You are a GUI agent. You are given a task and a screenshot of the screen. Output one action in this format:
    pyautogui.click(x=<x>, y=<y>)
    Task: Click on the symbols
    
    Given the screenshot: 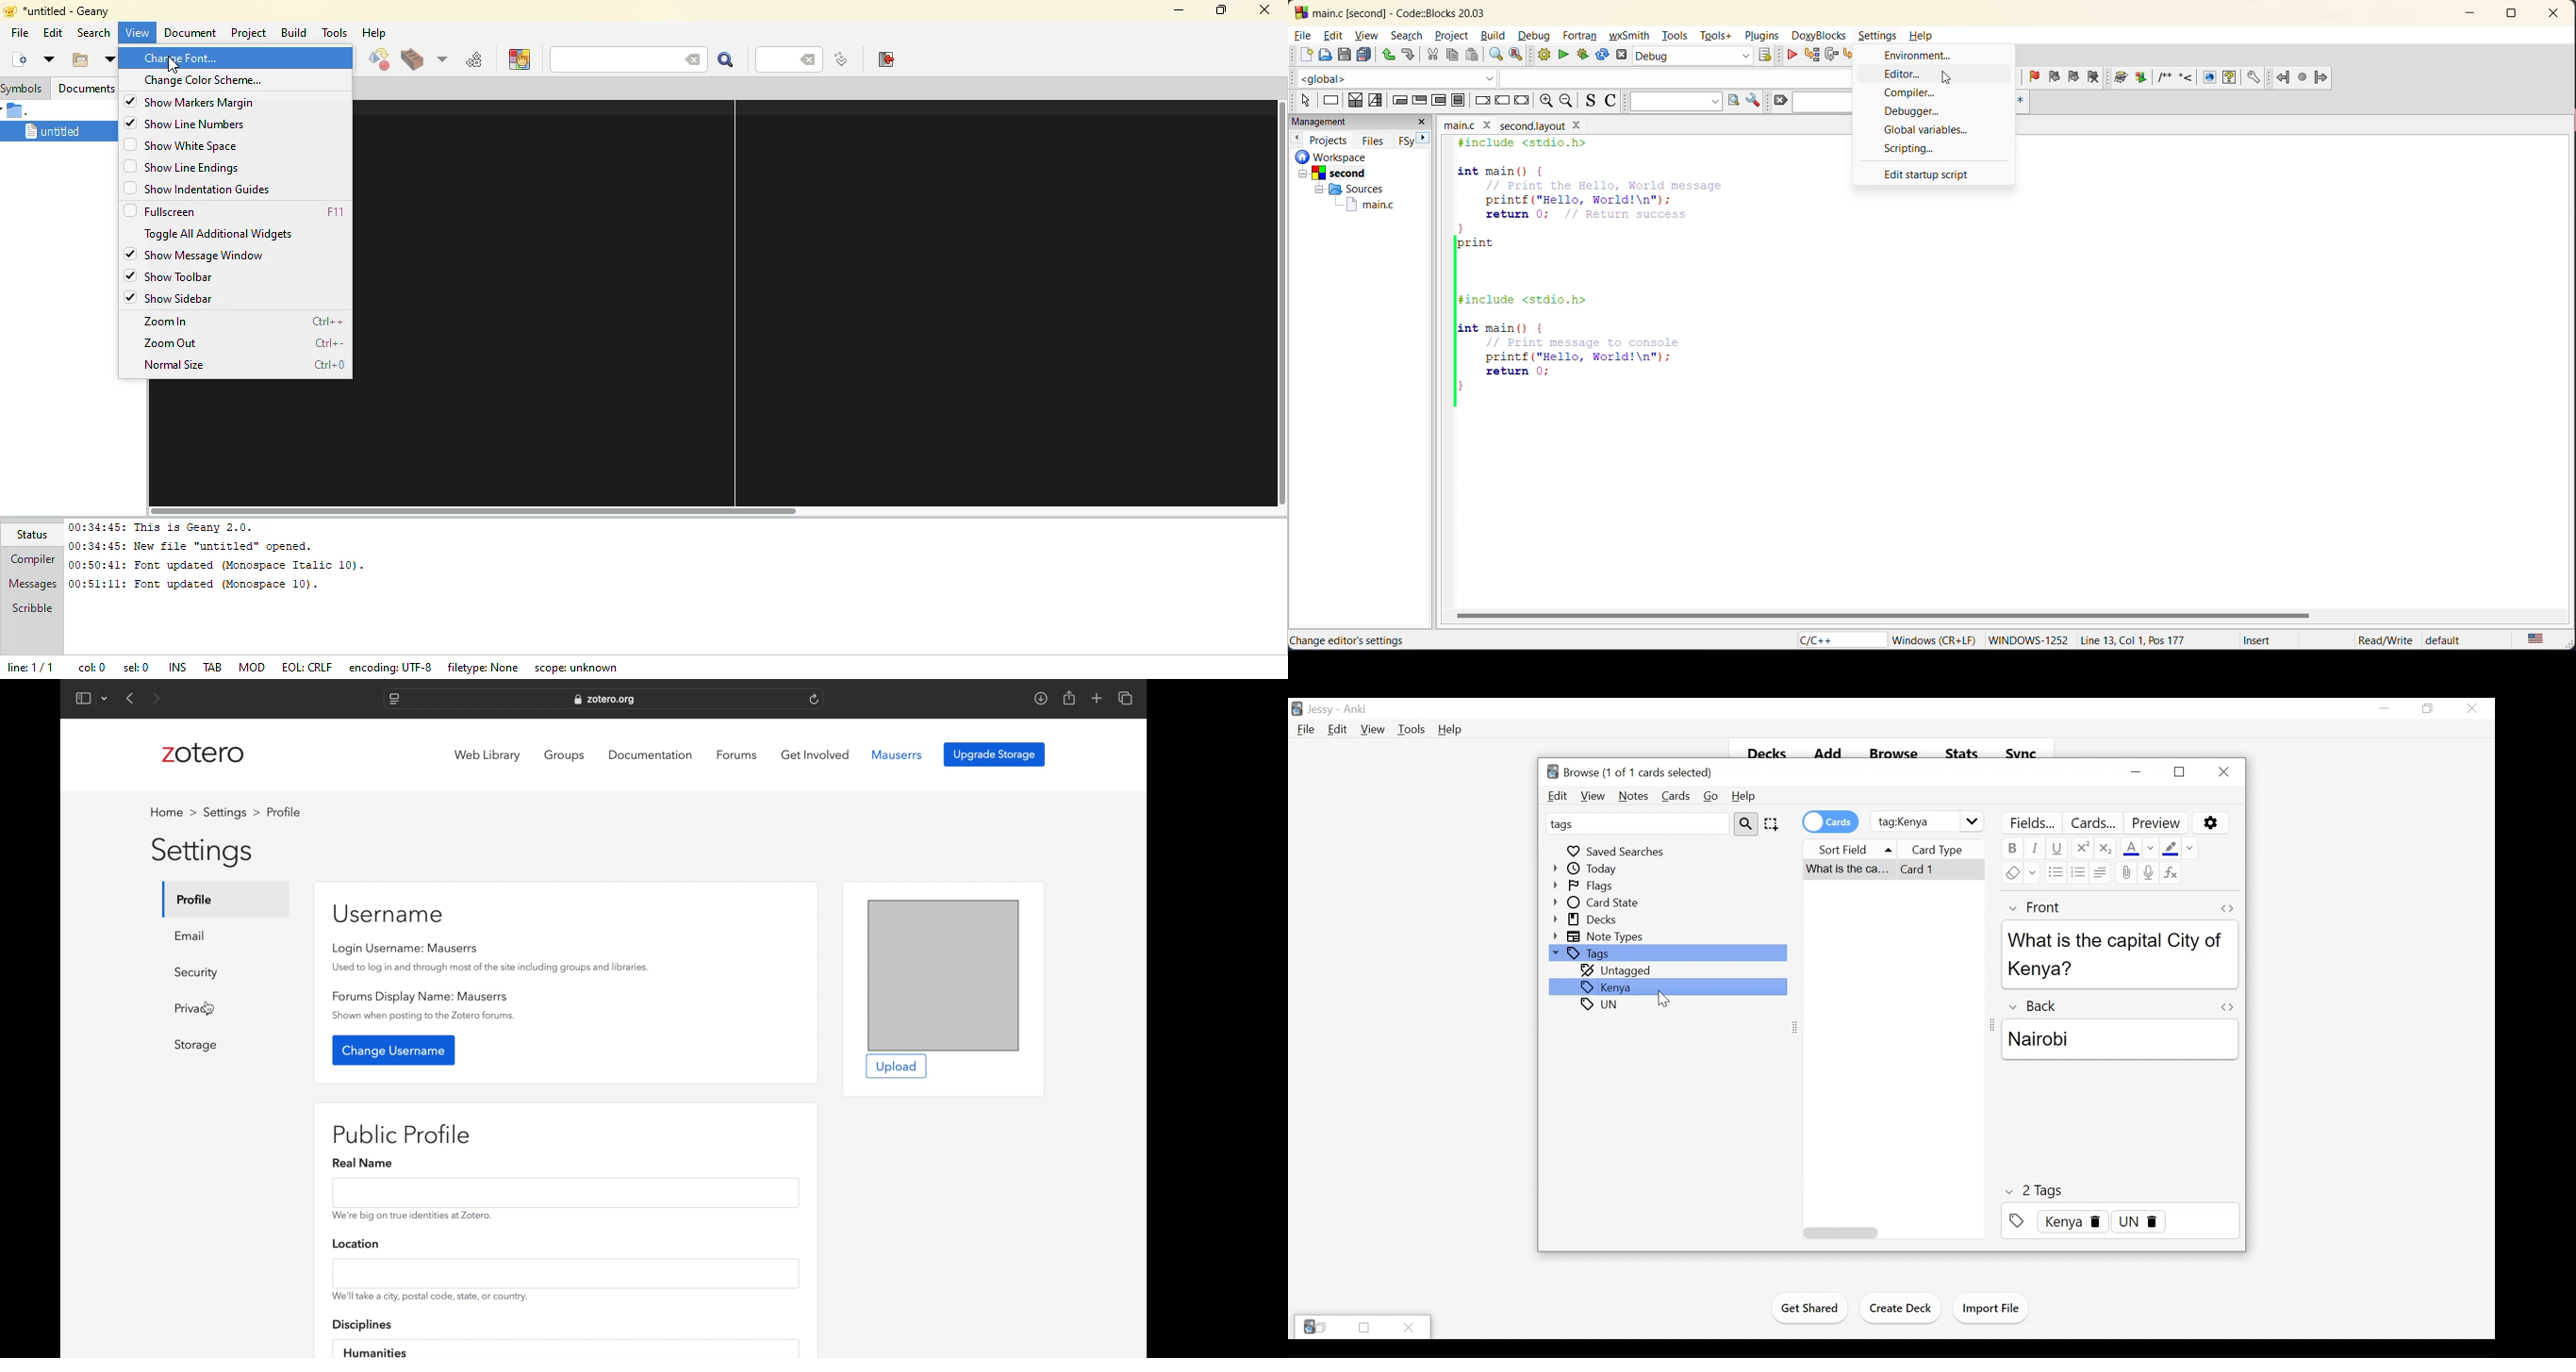 What is the action you would take?
    pyautogui.click(x=24, y=88)
    